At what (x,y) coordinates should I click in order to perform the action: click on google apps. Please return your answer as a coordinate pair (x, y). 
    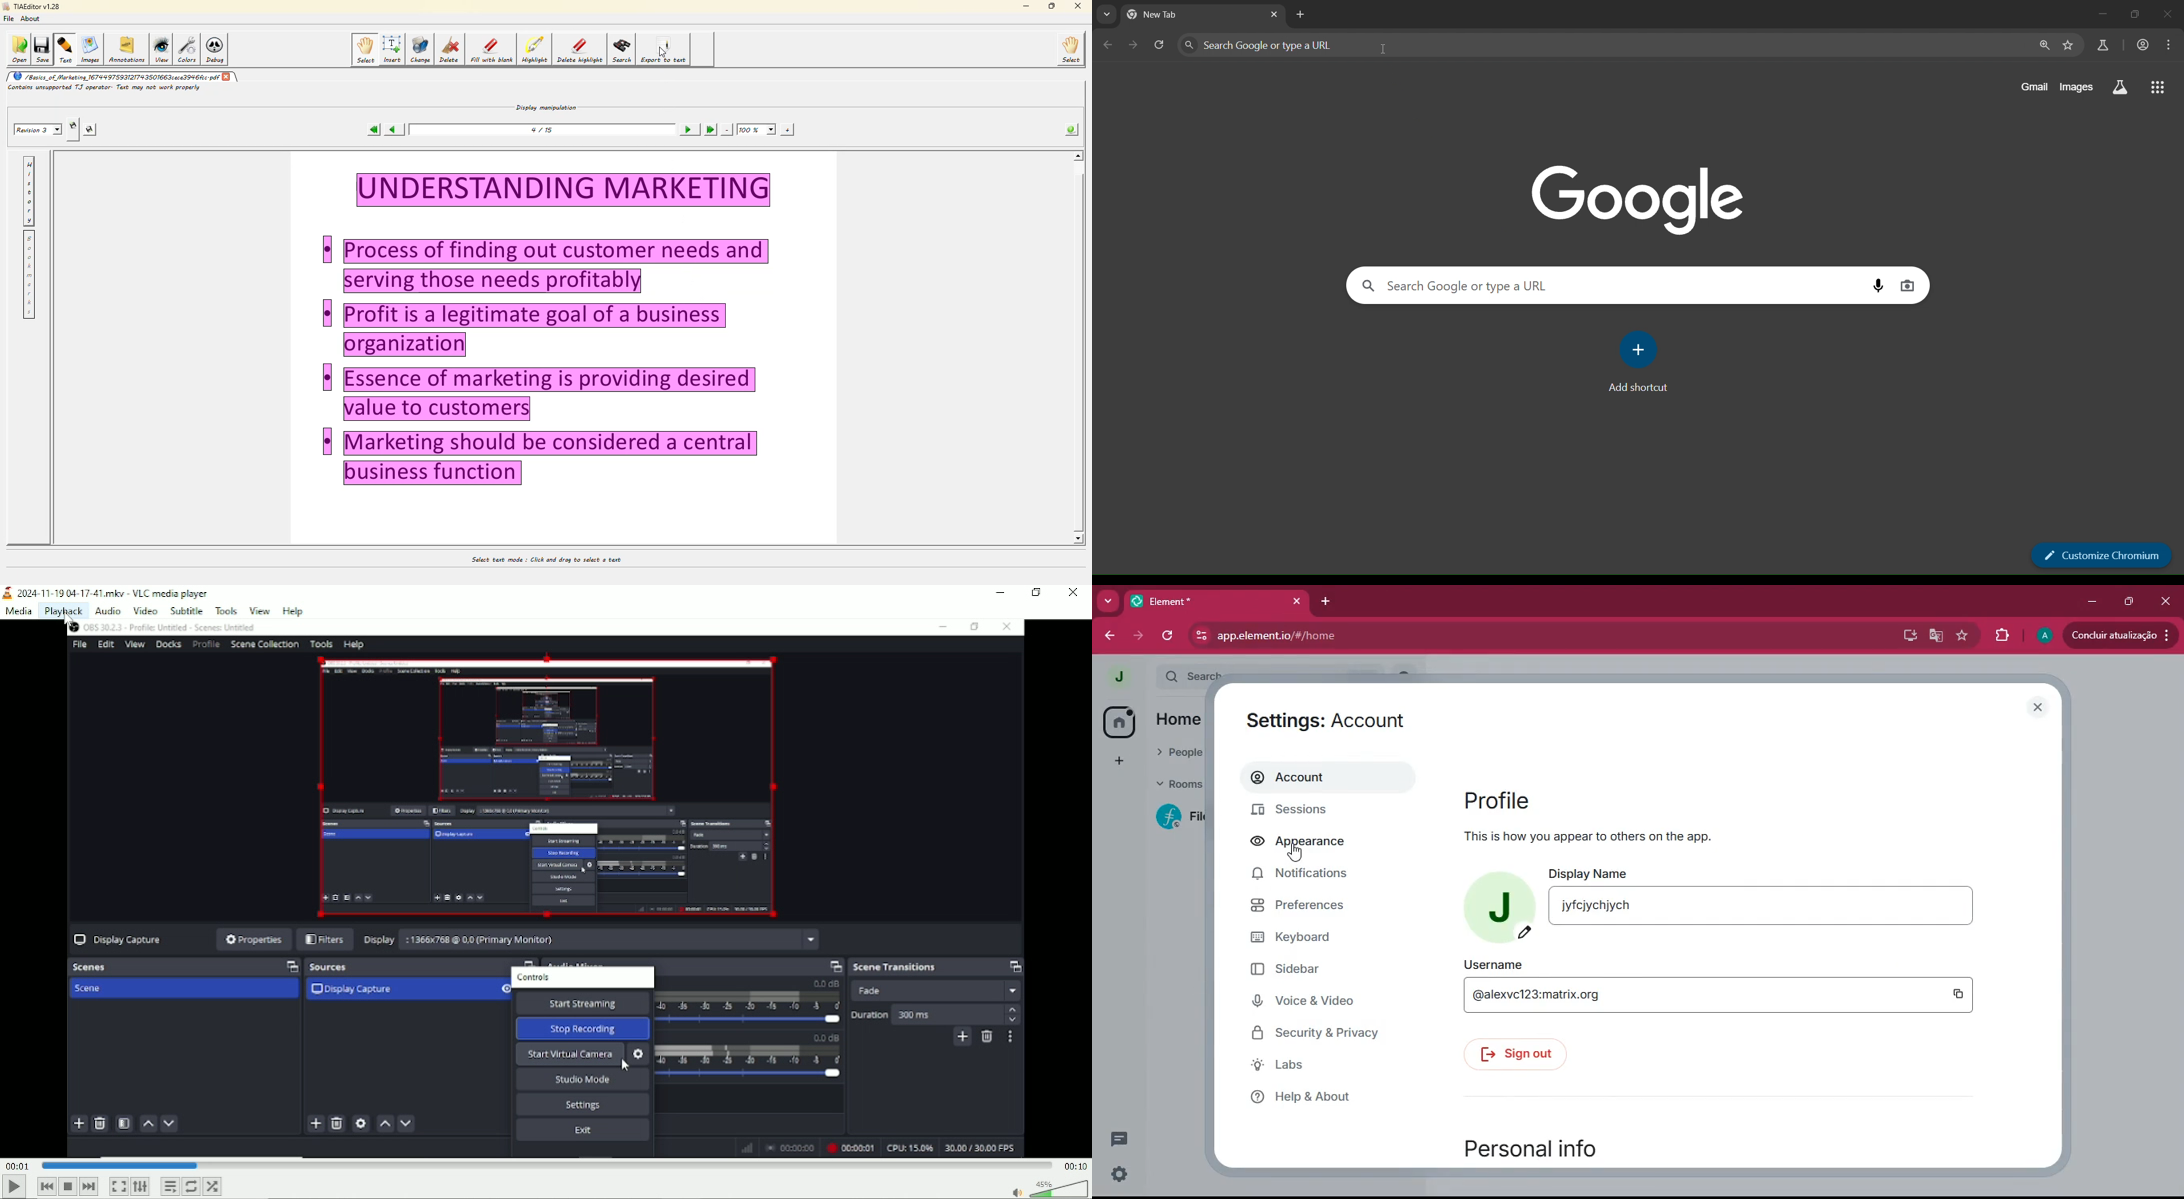
    Looking at the image, I should click on (2157, 90).